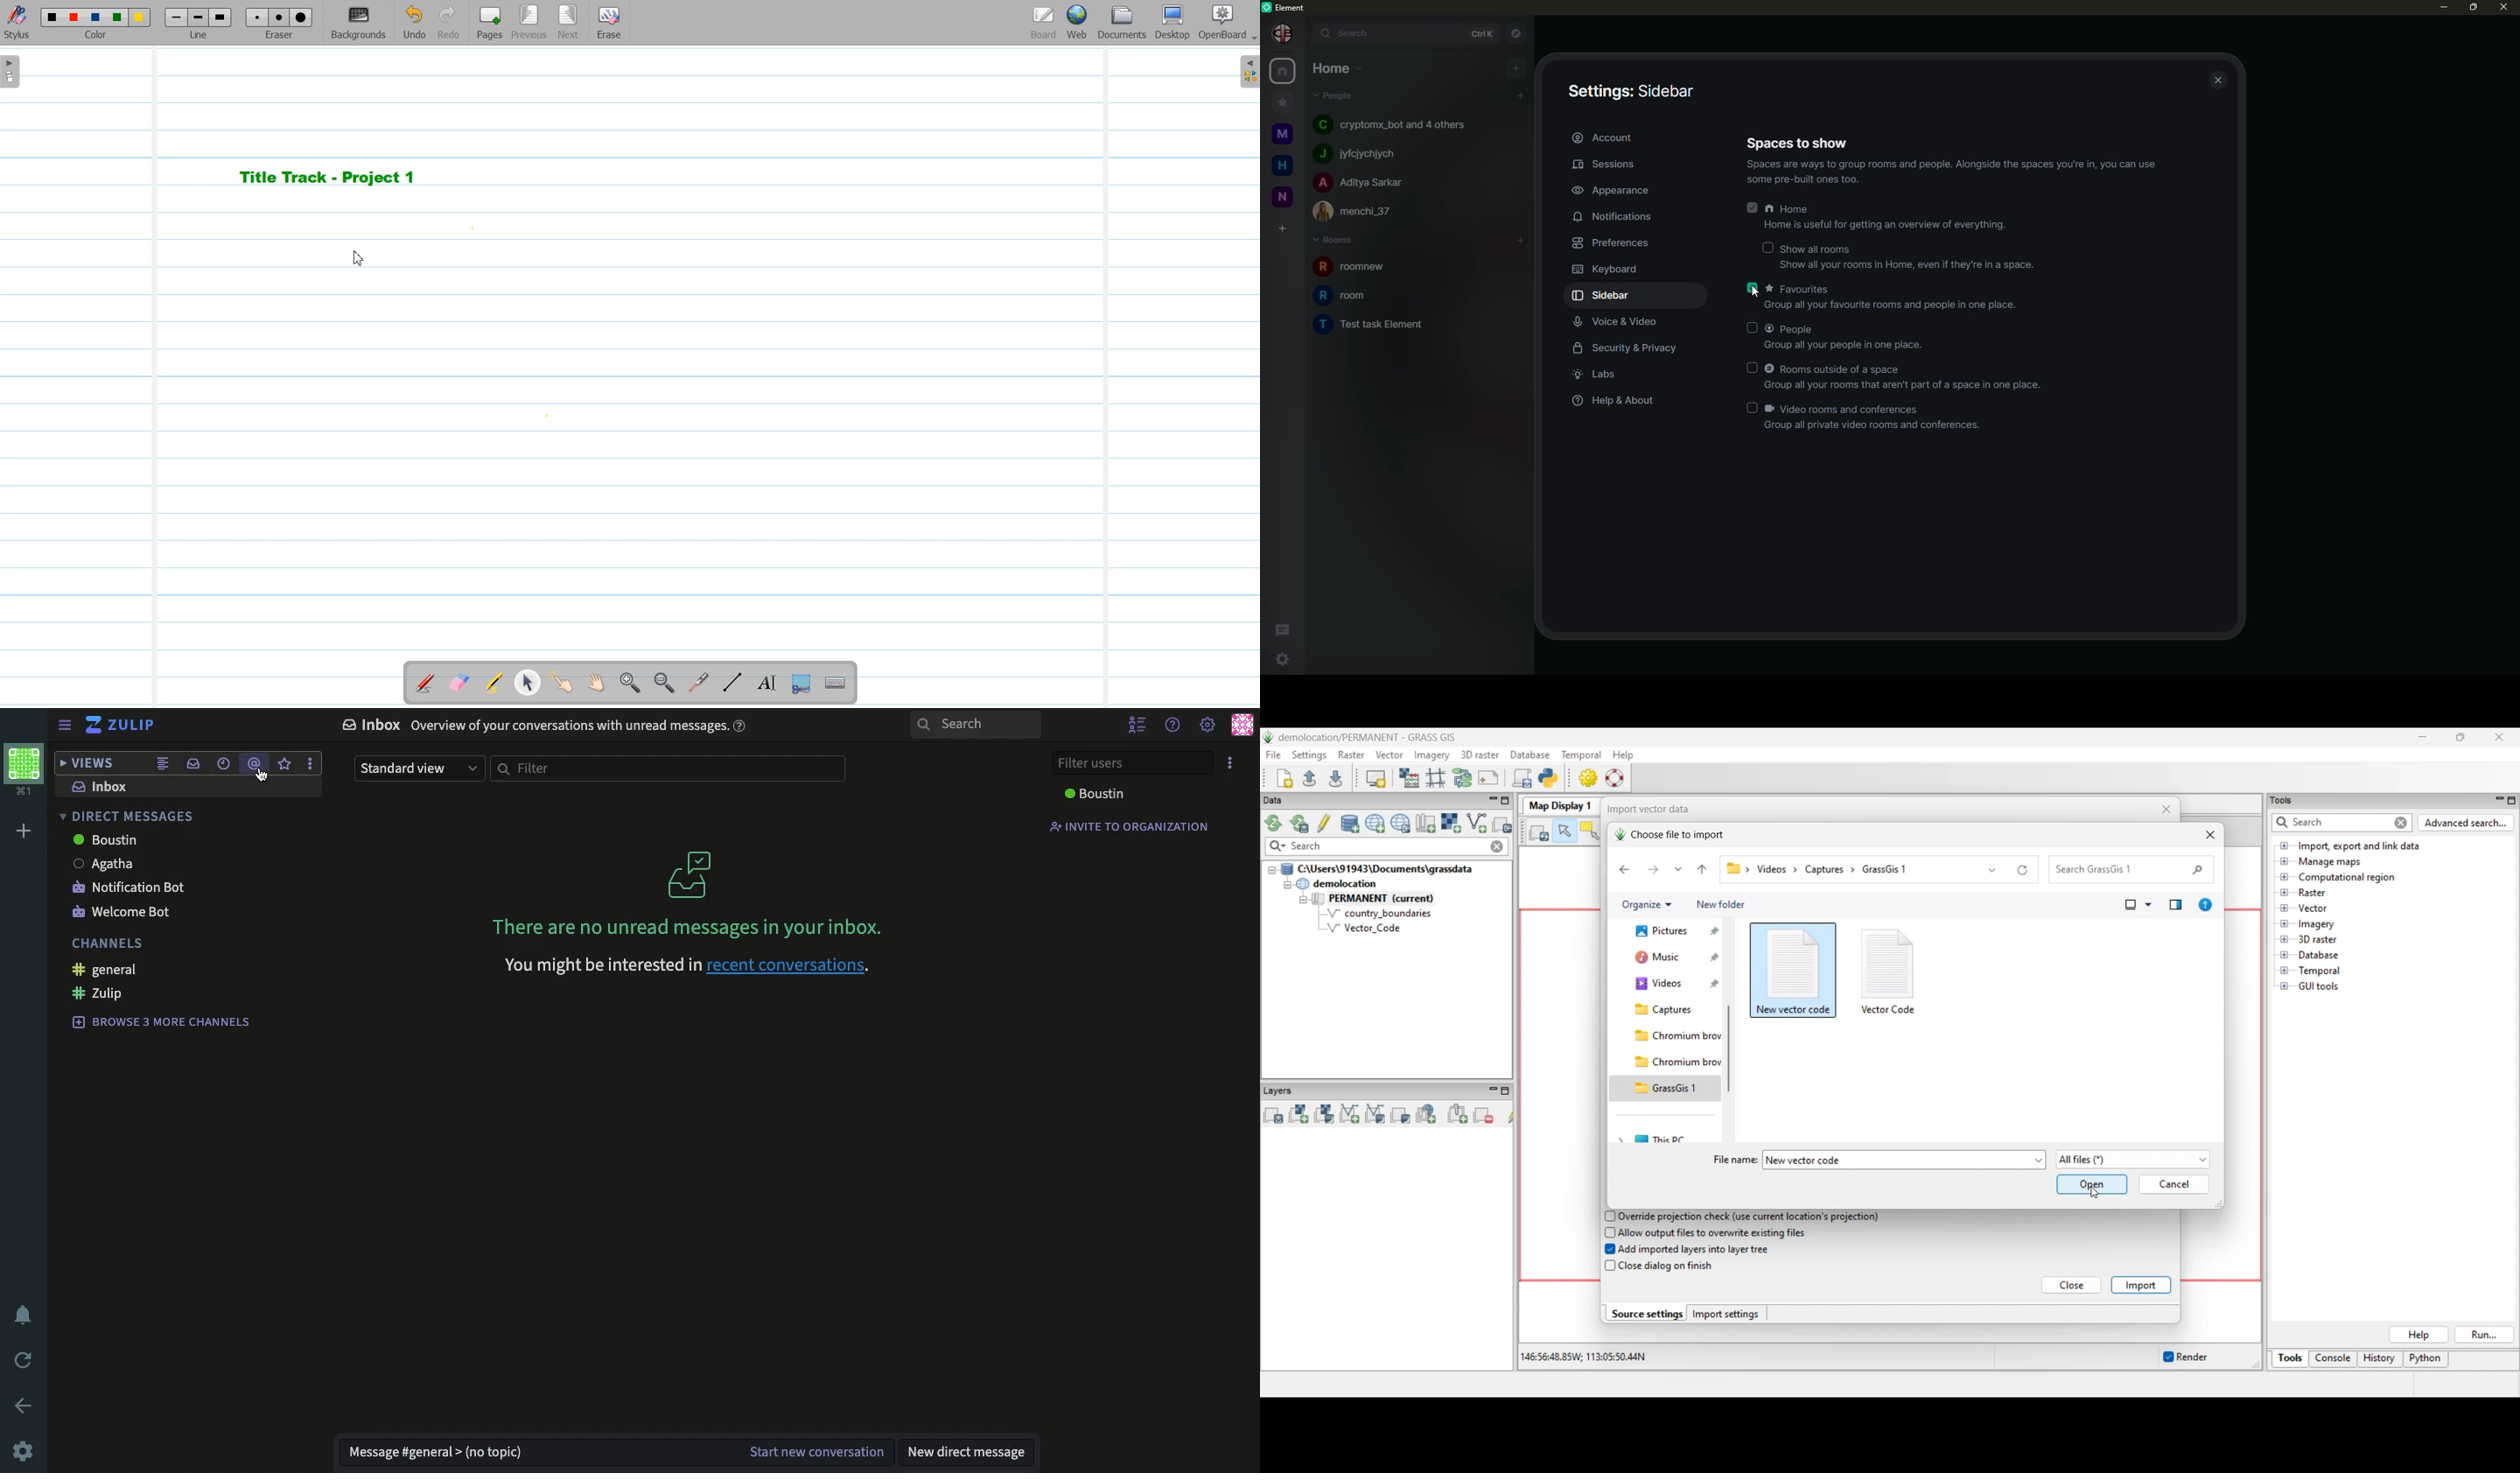  I want to click on notification bot, so click(130, 887).